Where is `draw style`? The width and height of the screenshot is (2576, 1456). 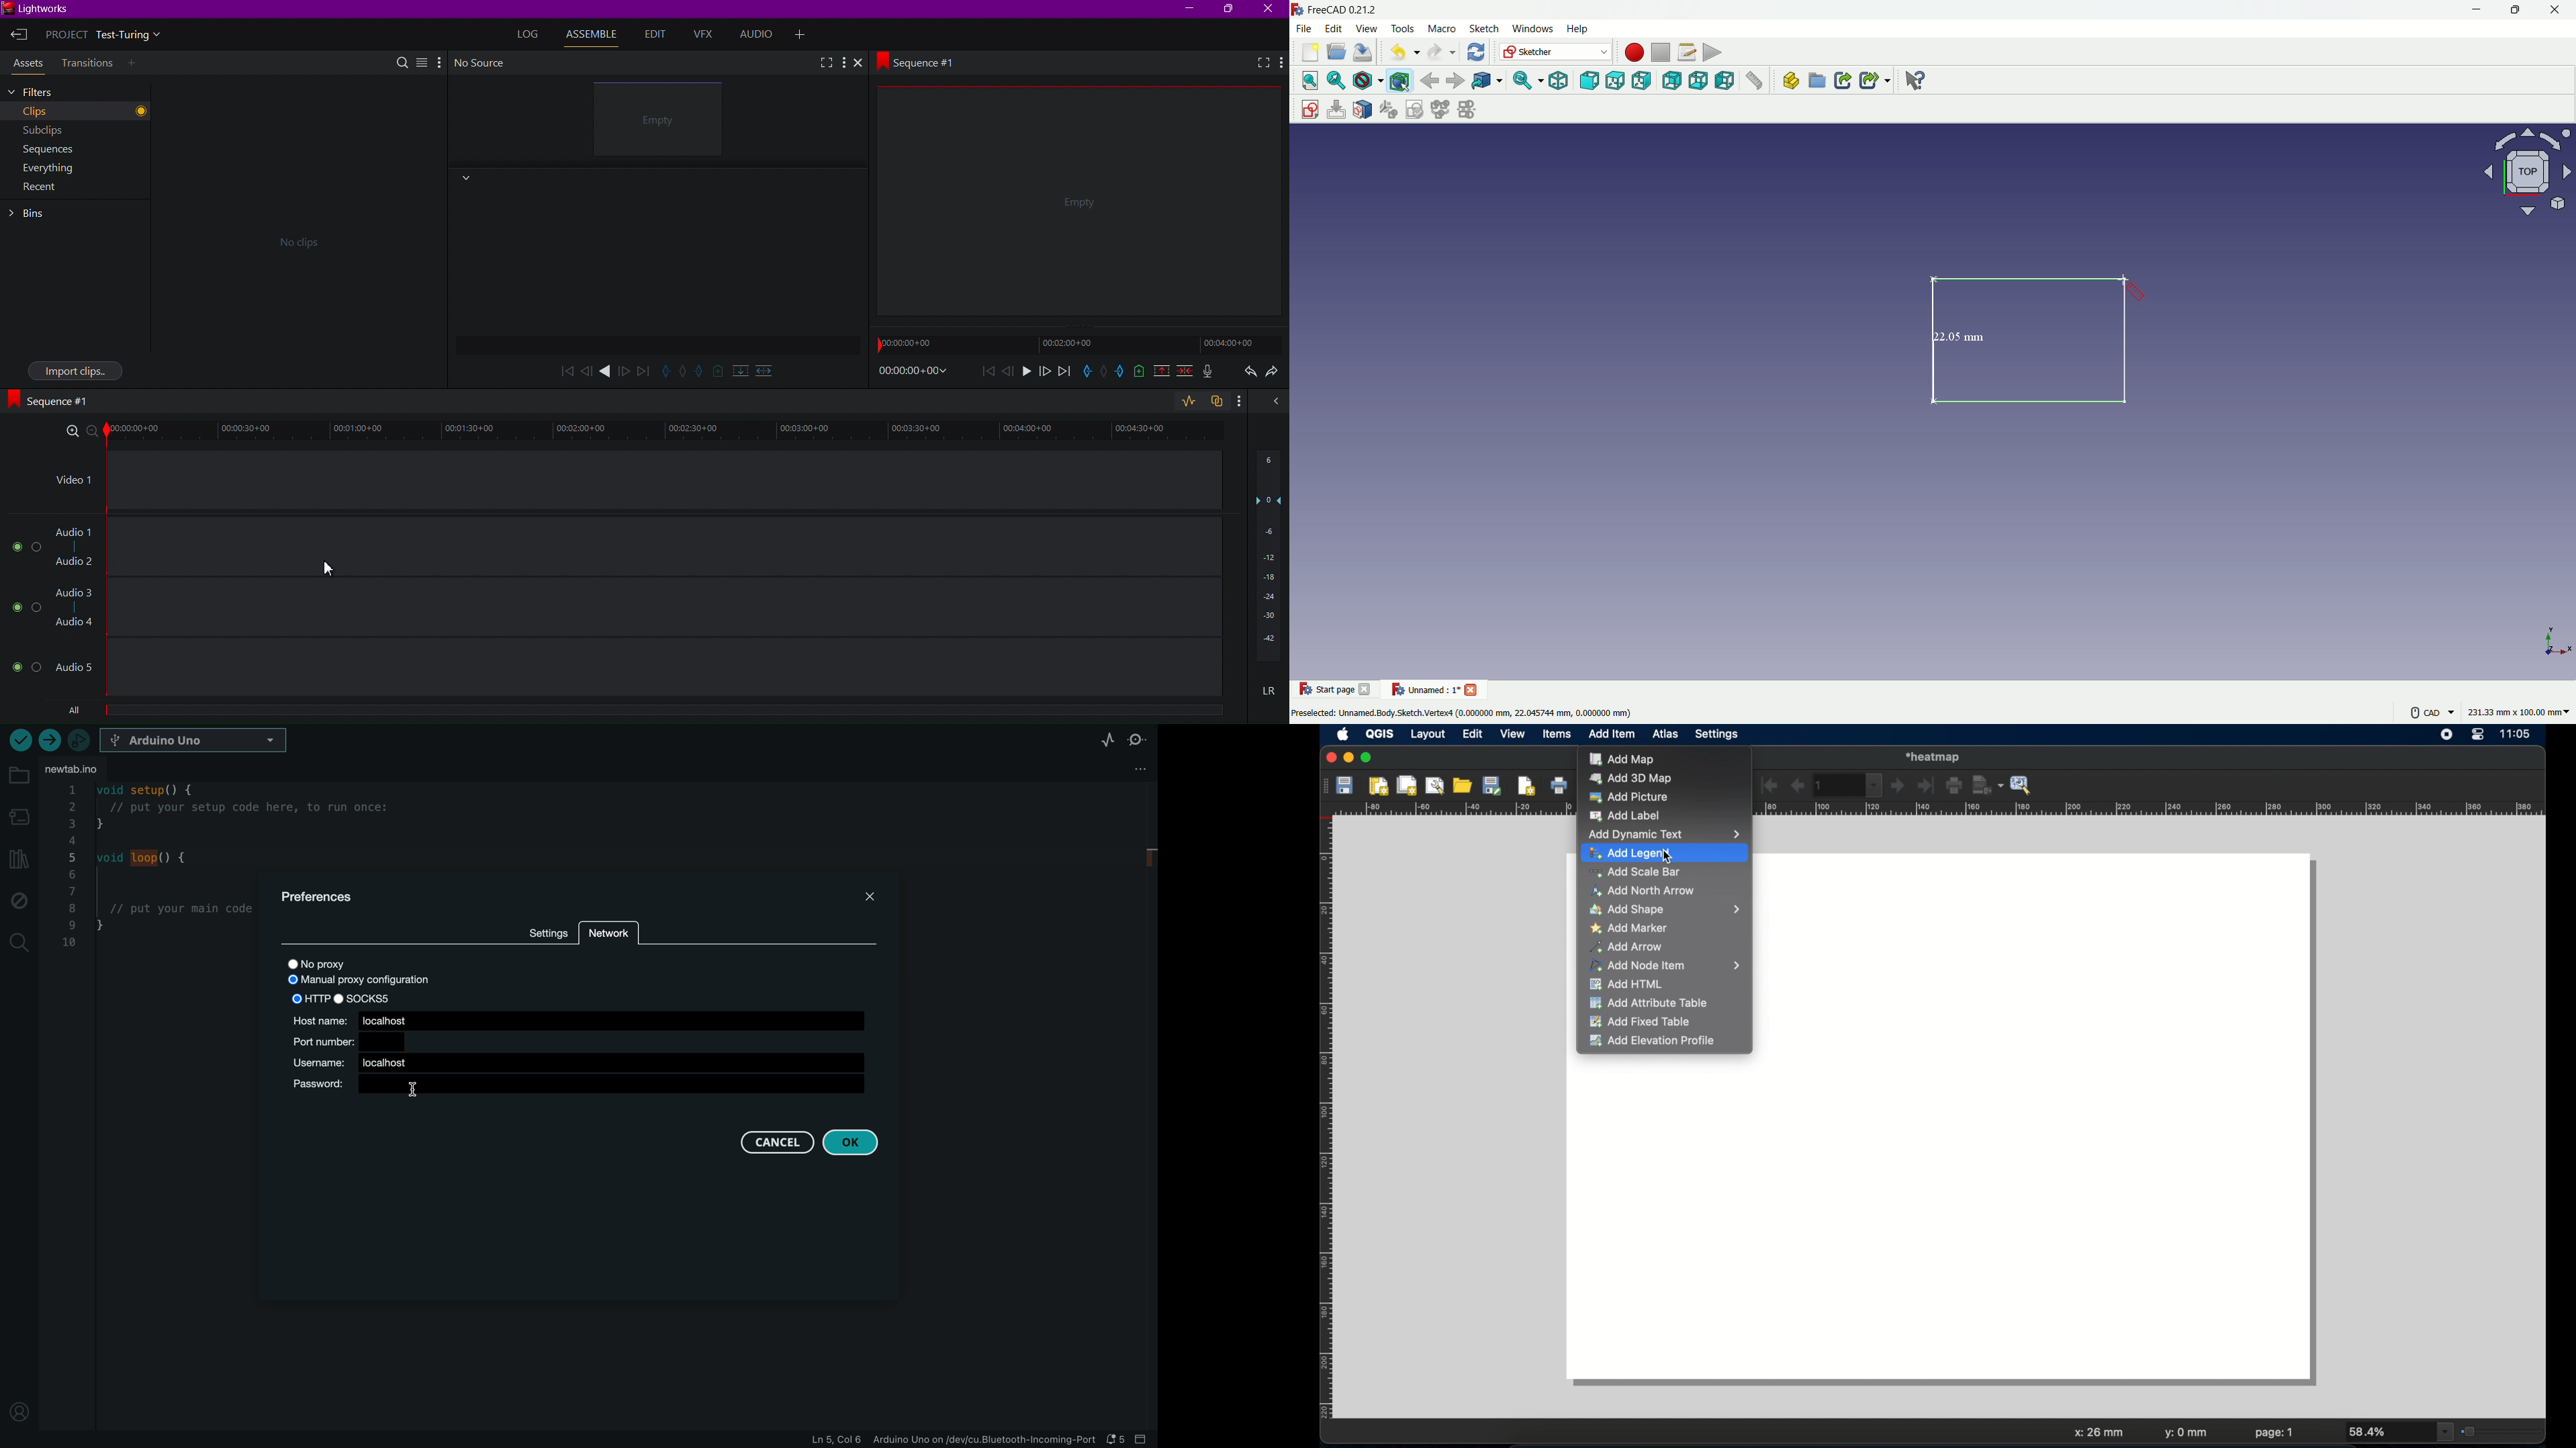
draw style is located at coordinates (1368, 80).